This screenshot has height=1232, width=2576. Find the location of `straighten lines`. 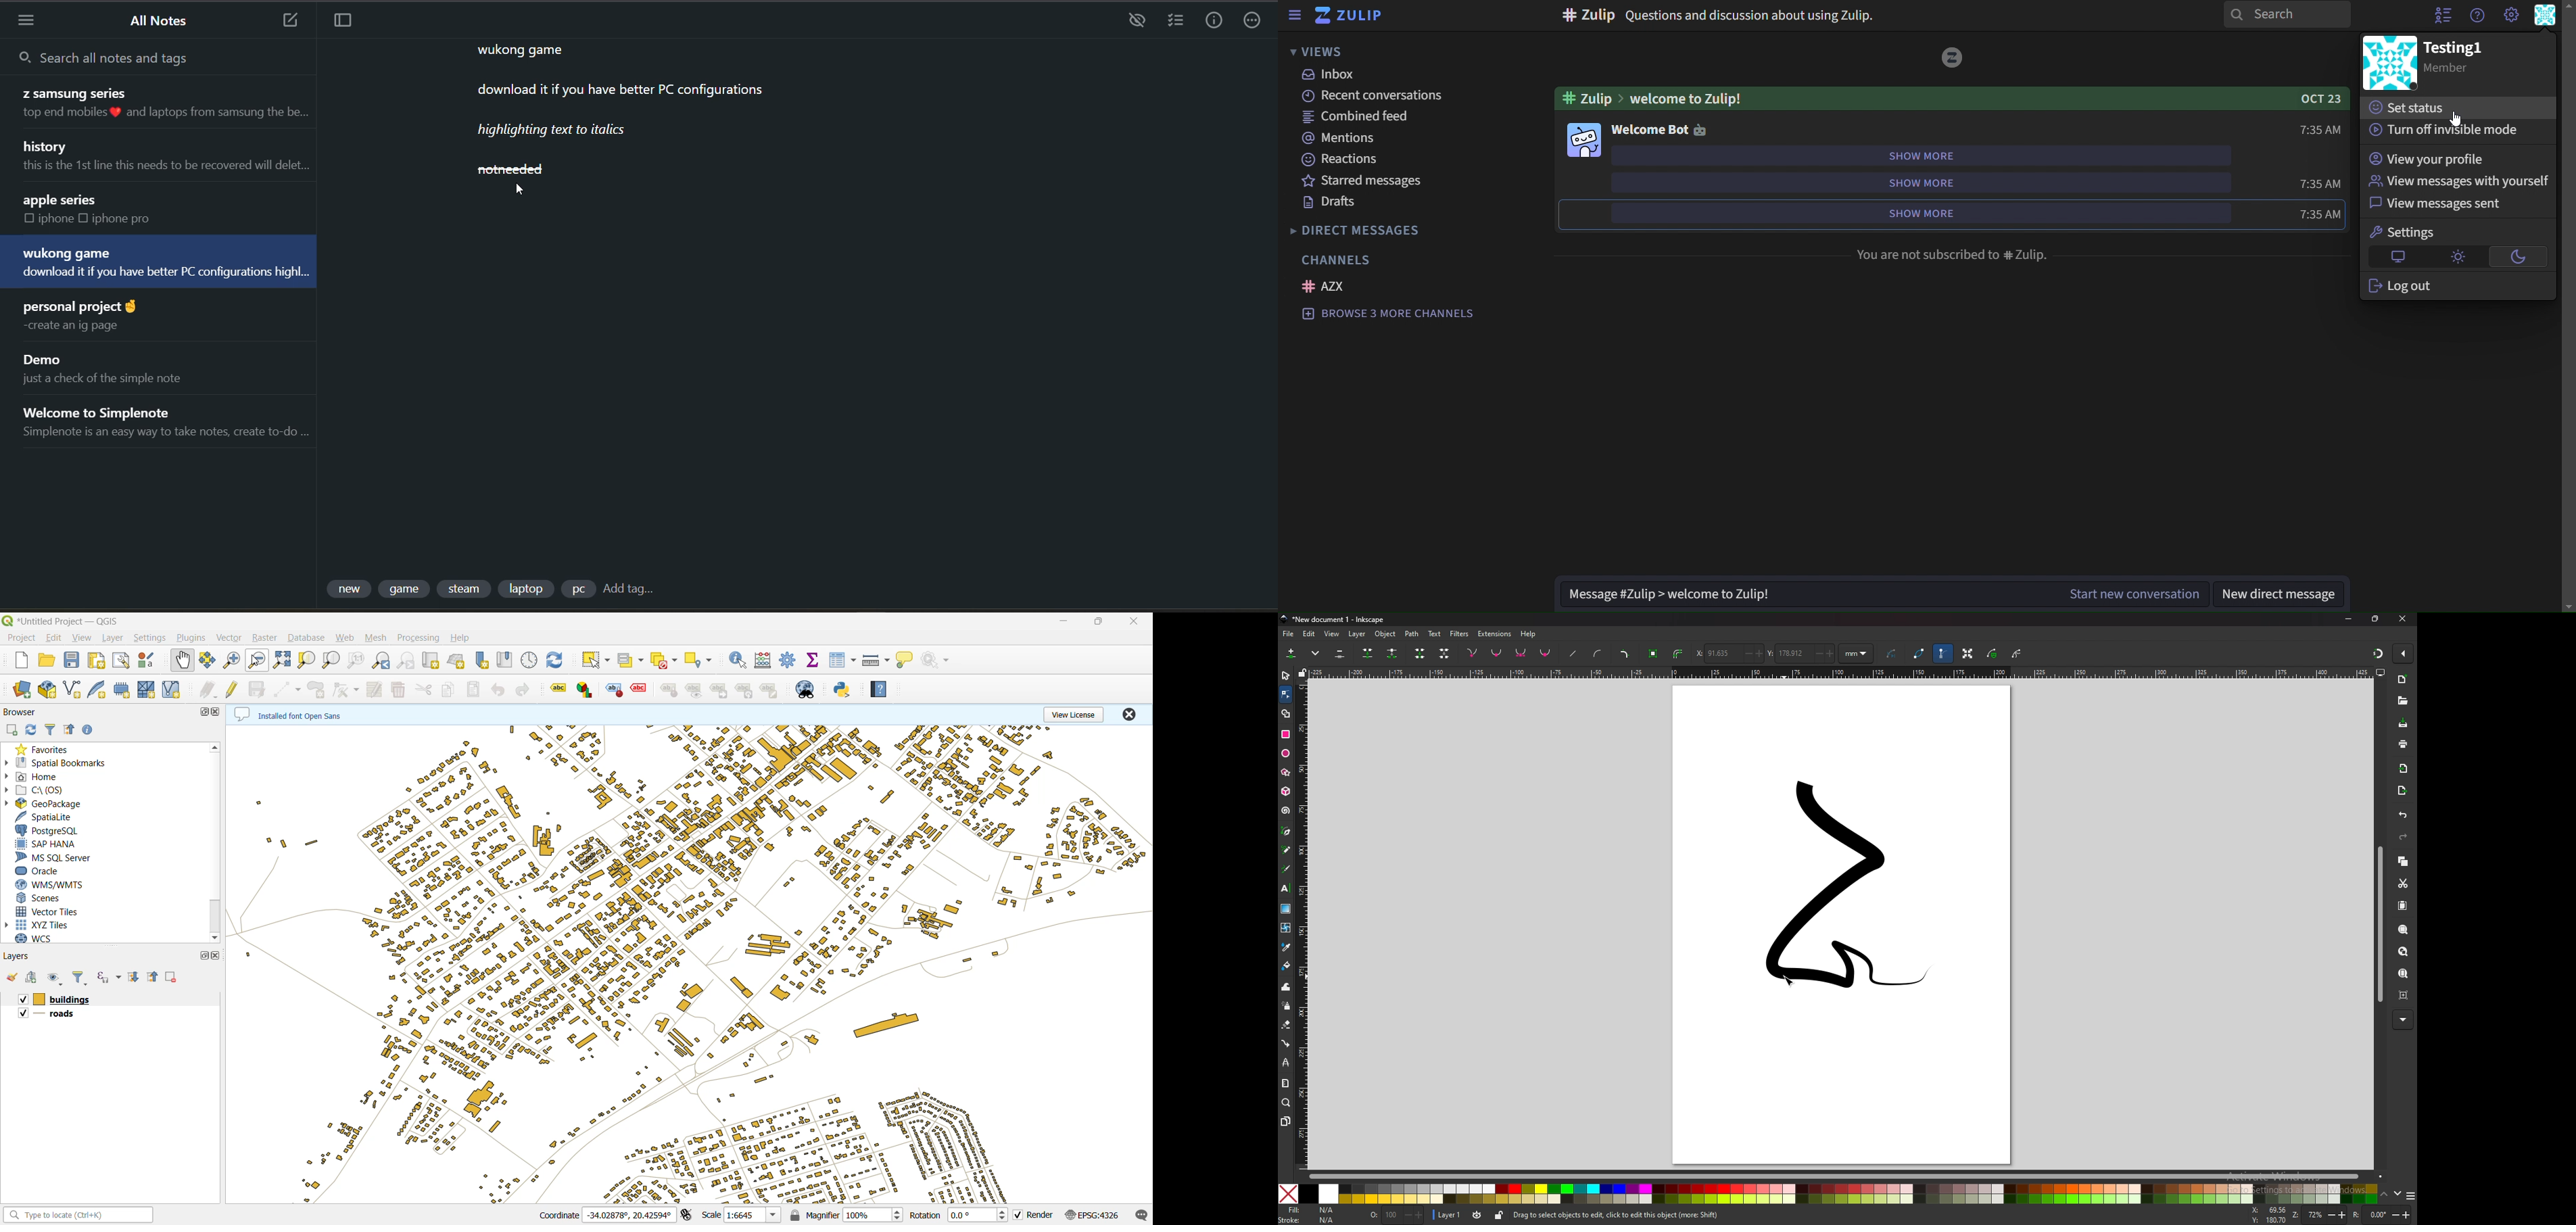

straighten lines is located at coordinates (1573, 653).